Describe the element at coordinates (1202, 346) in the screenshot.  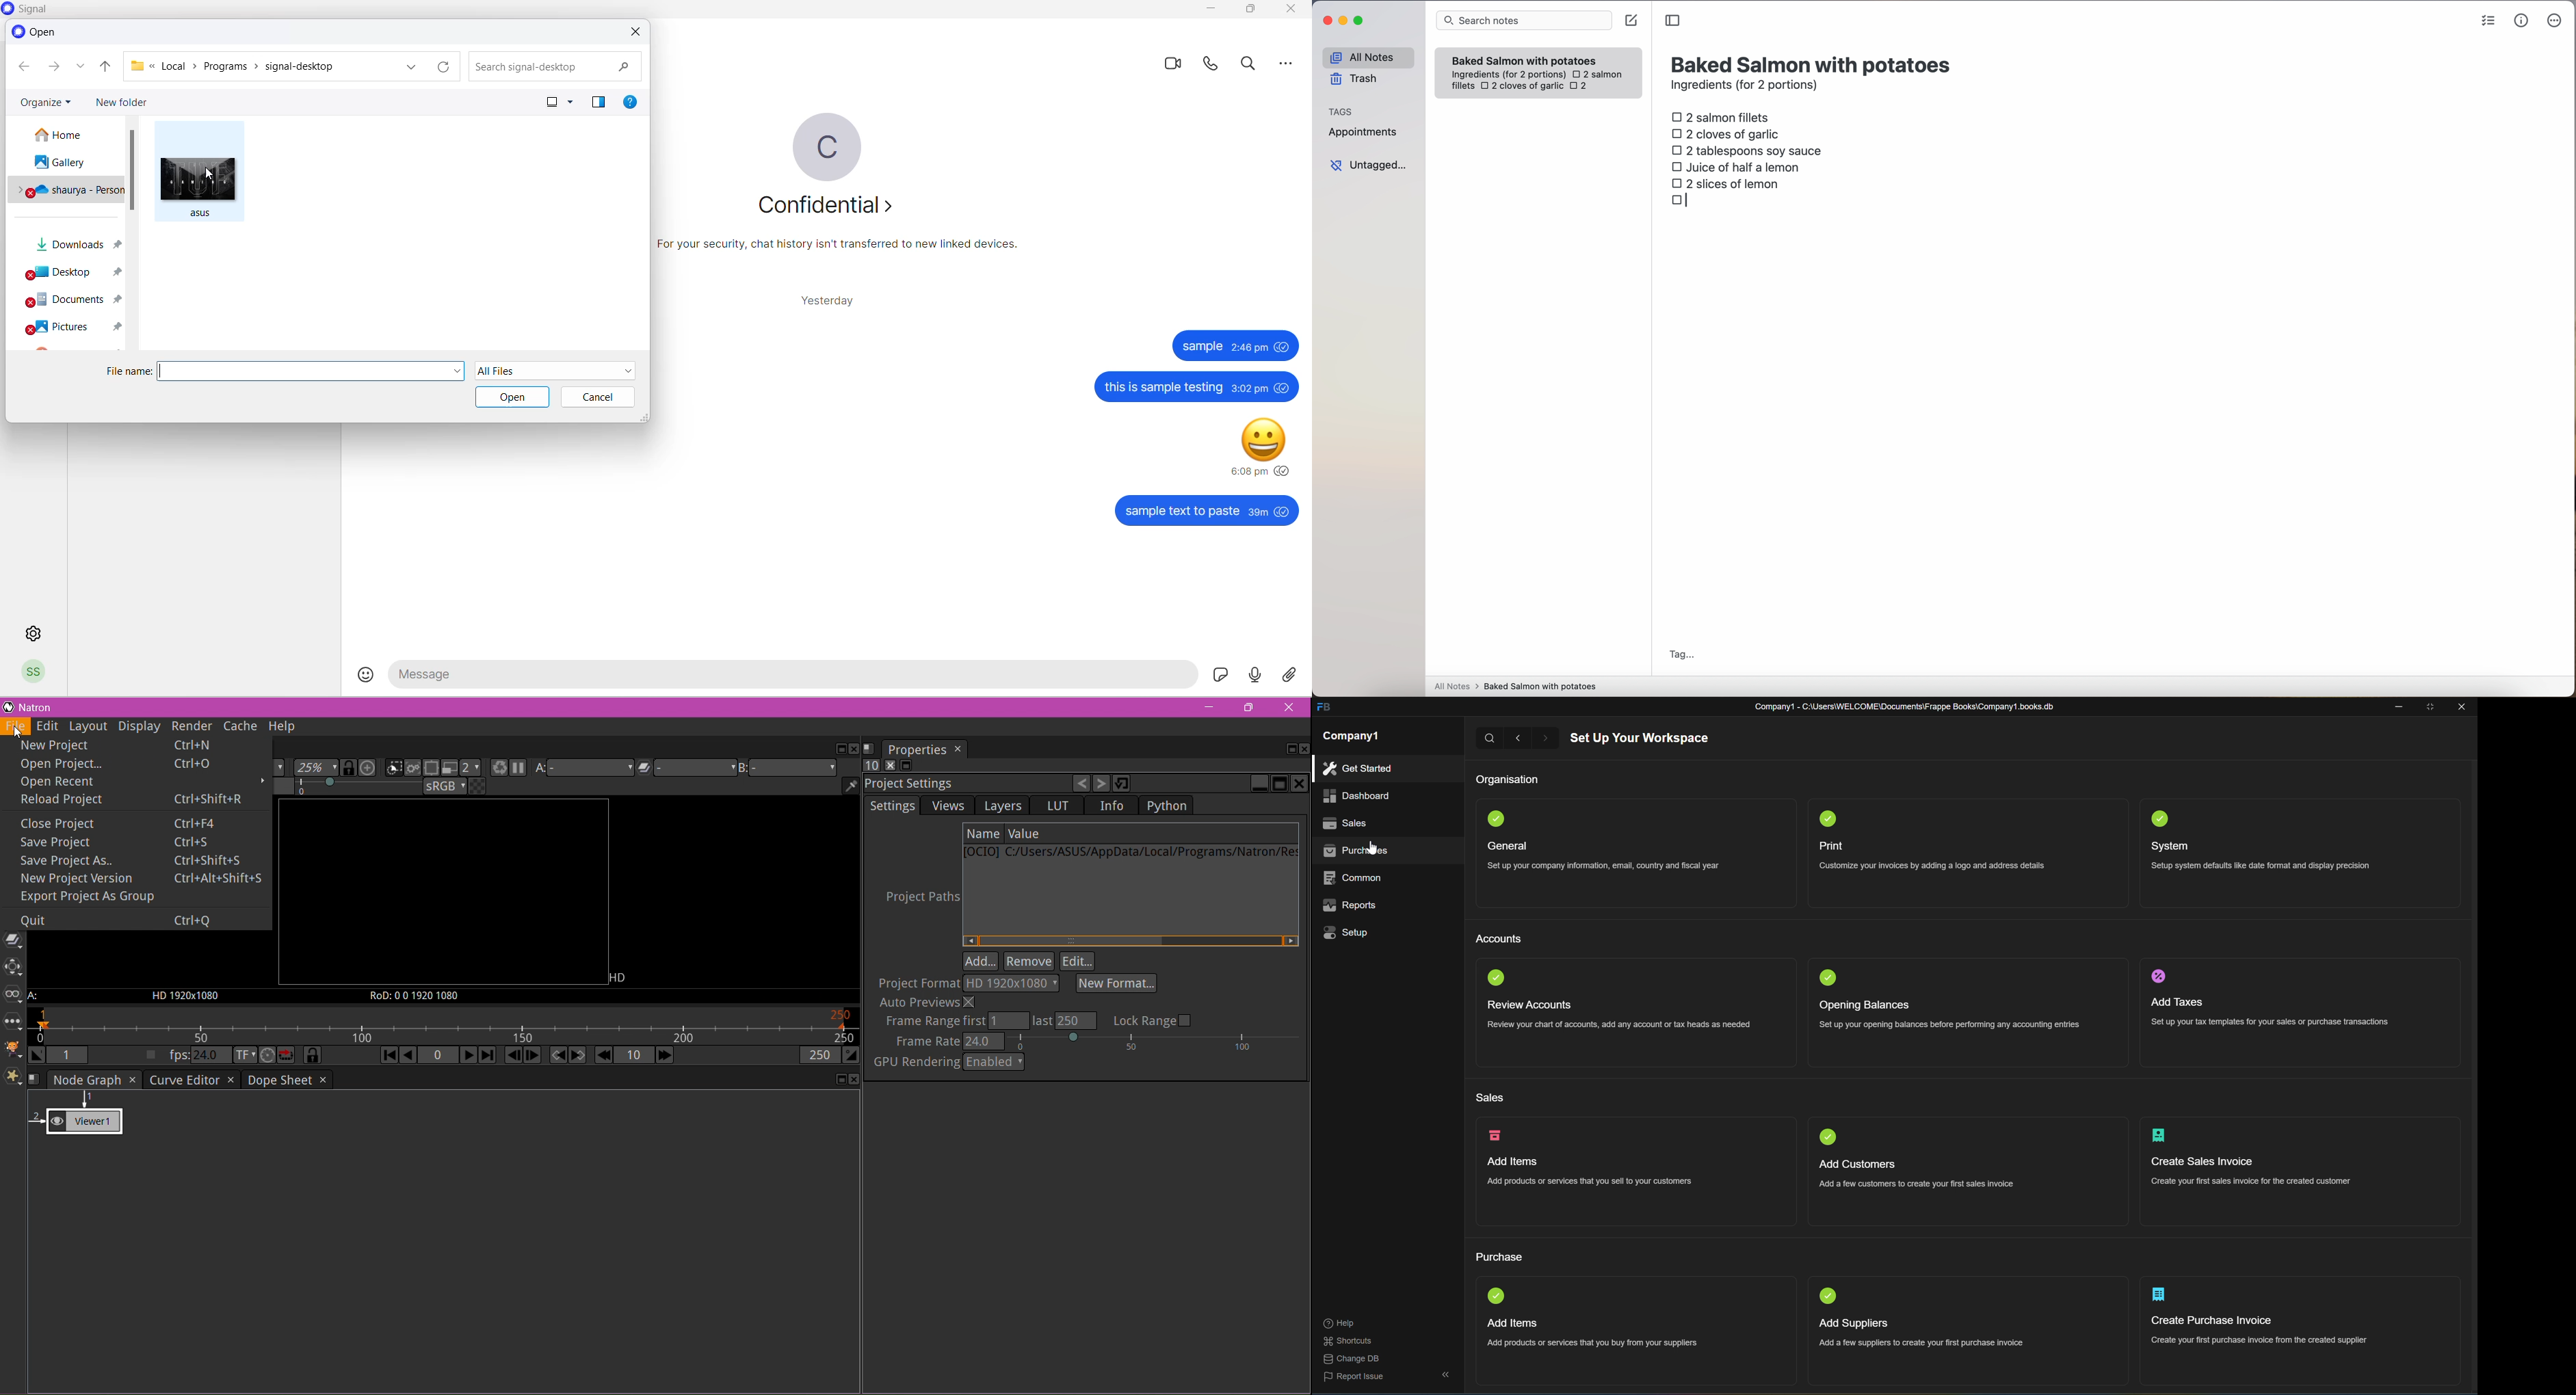
I see `sample` at that location.